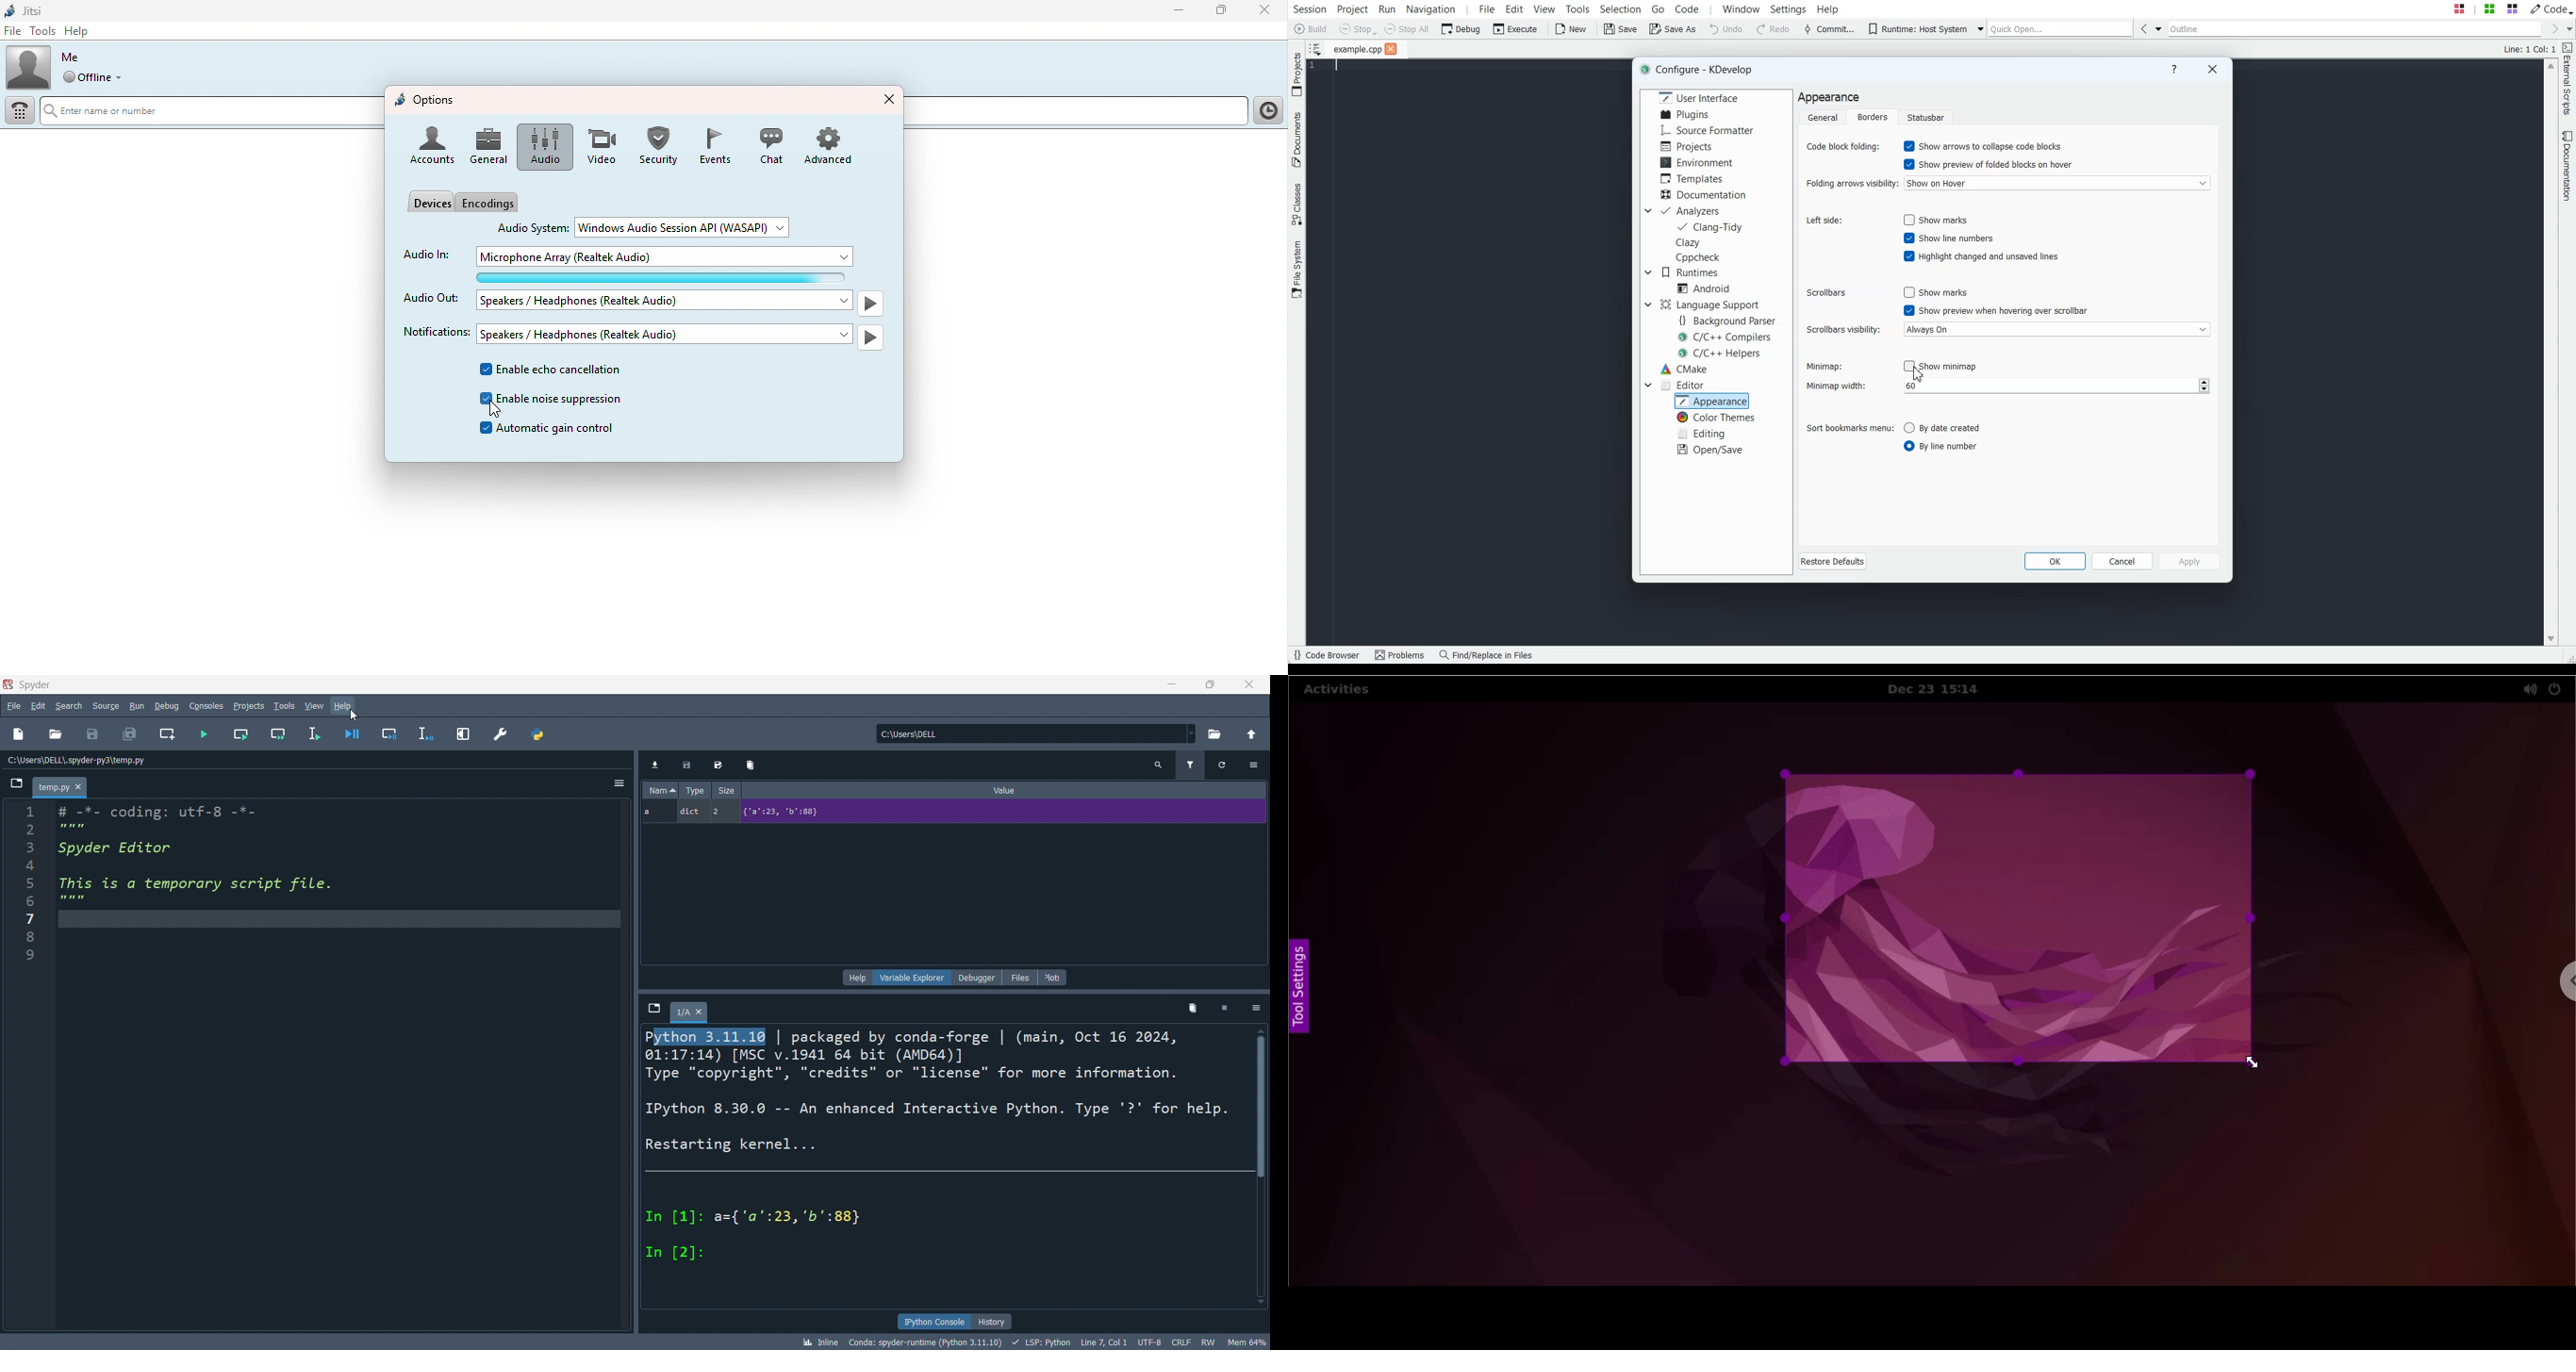 This screenshot has width=2576, height=1372. I want to click on debugger, so click(978, 977).